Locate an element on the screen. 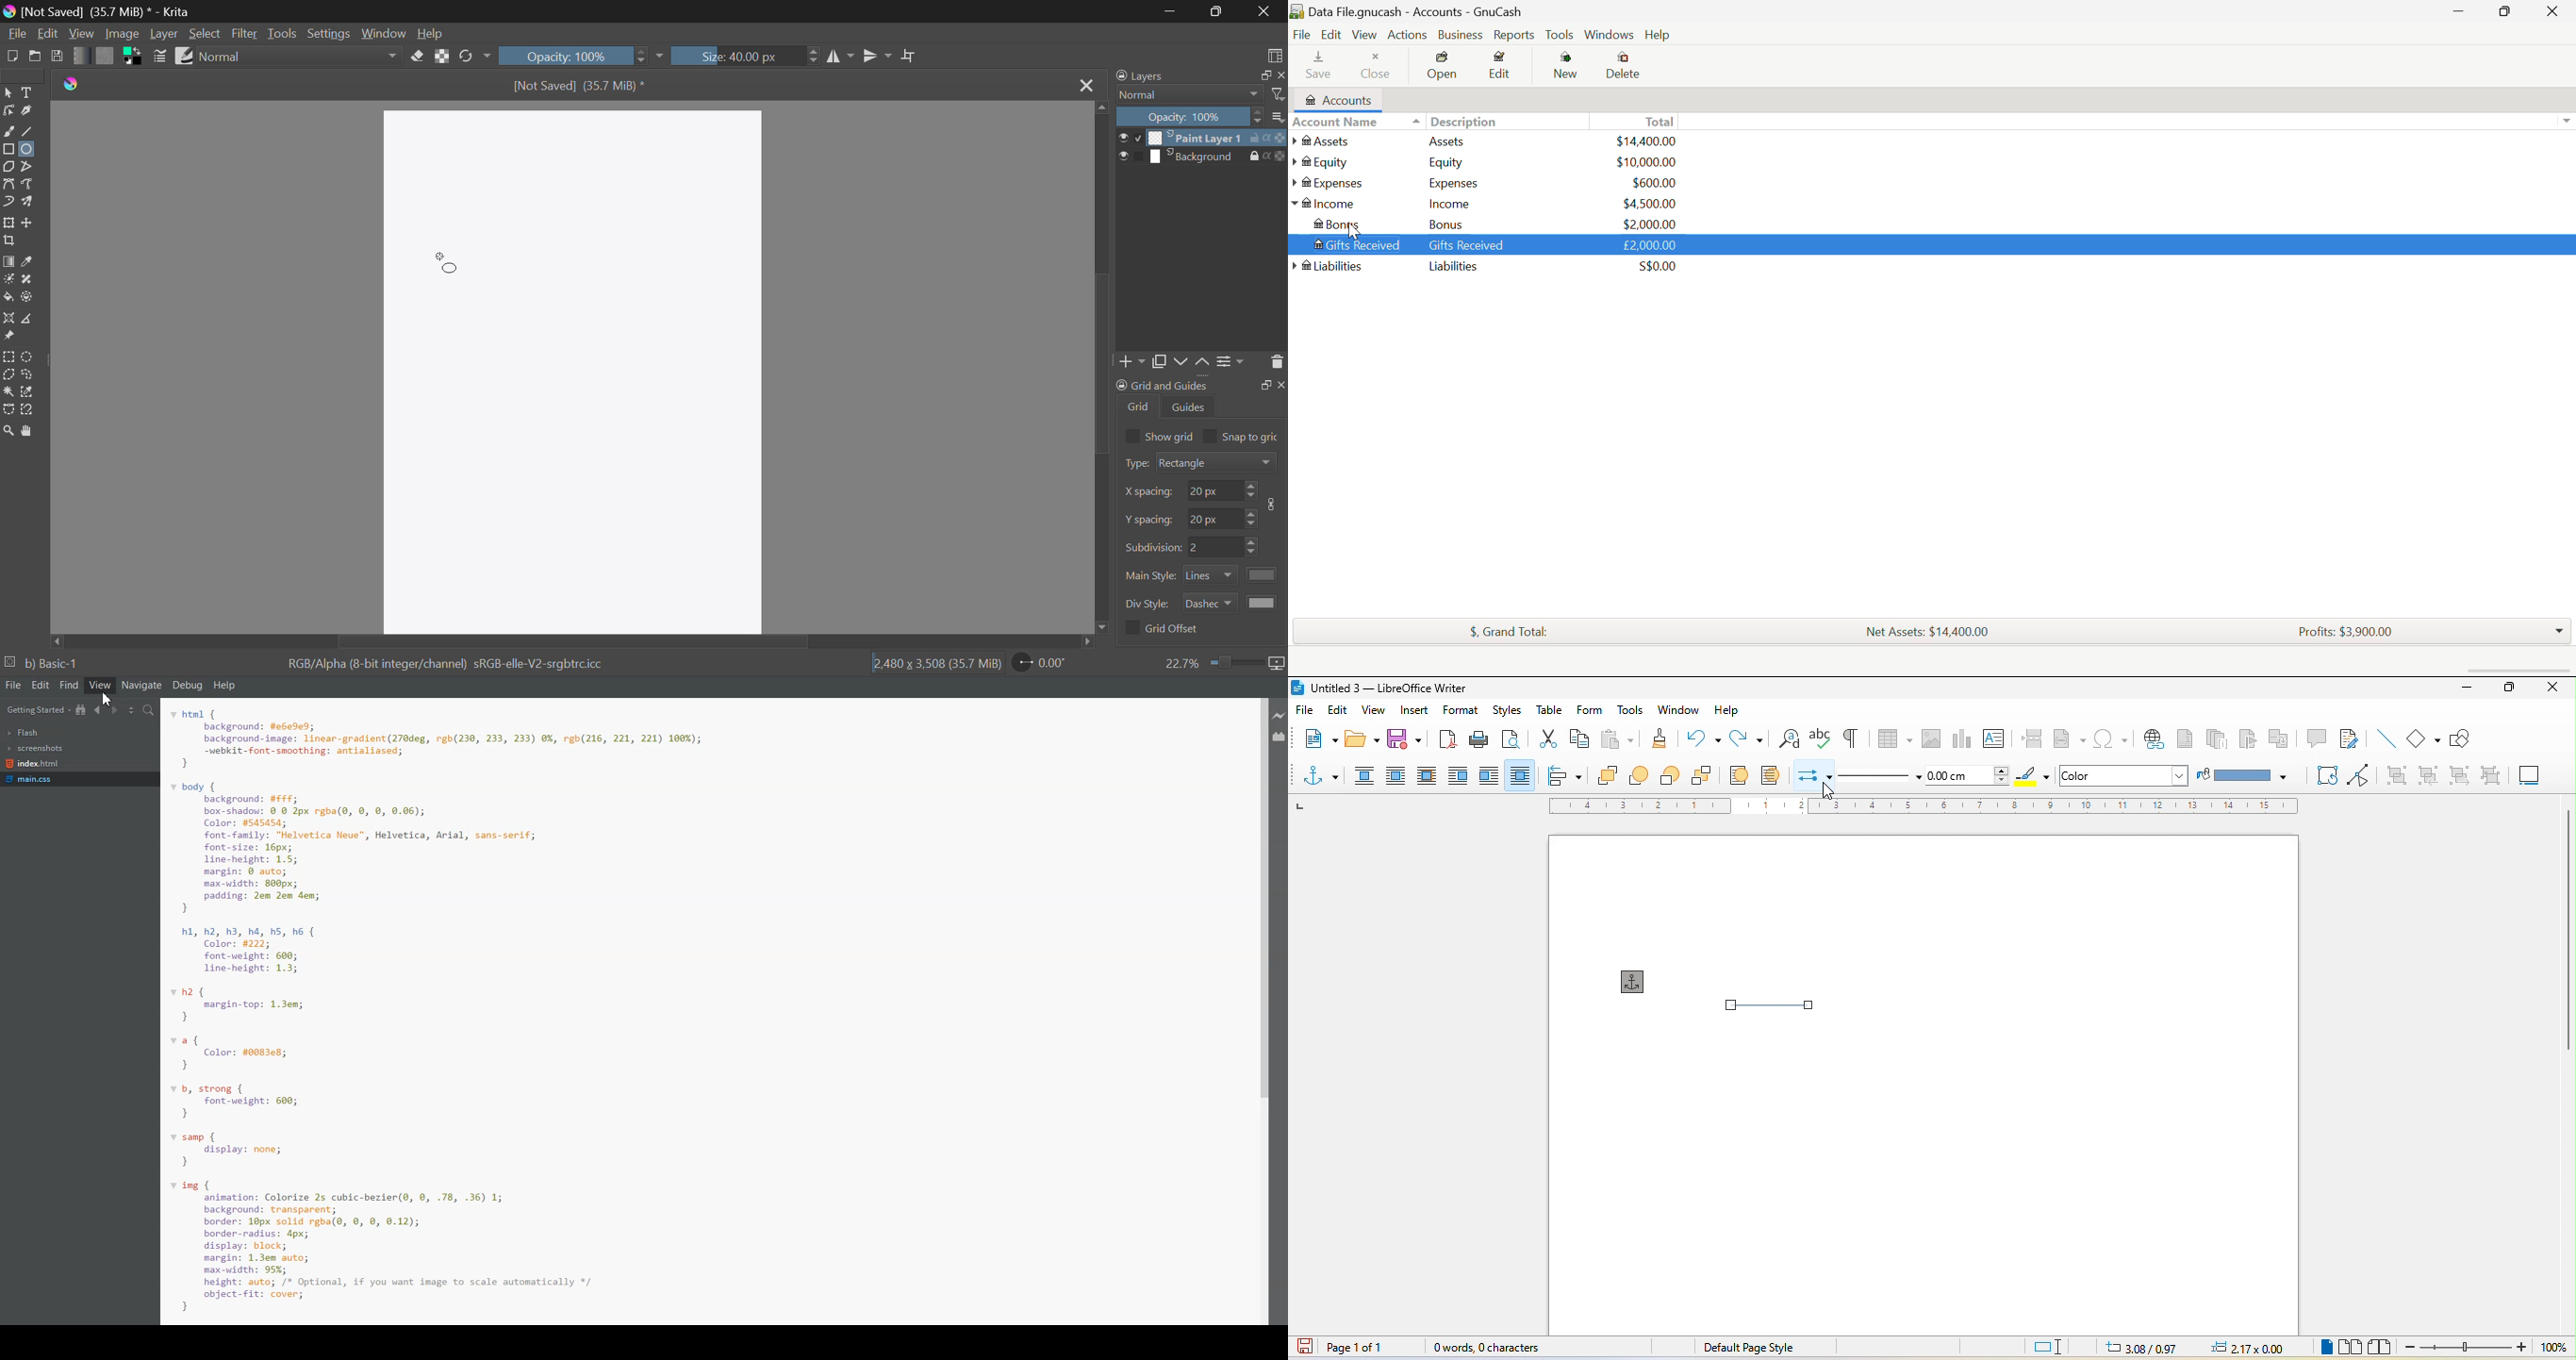 Image resolution: width=2576 pixels, height=1372 pixels. basic shape is located at coordinates (2423, 737).